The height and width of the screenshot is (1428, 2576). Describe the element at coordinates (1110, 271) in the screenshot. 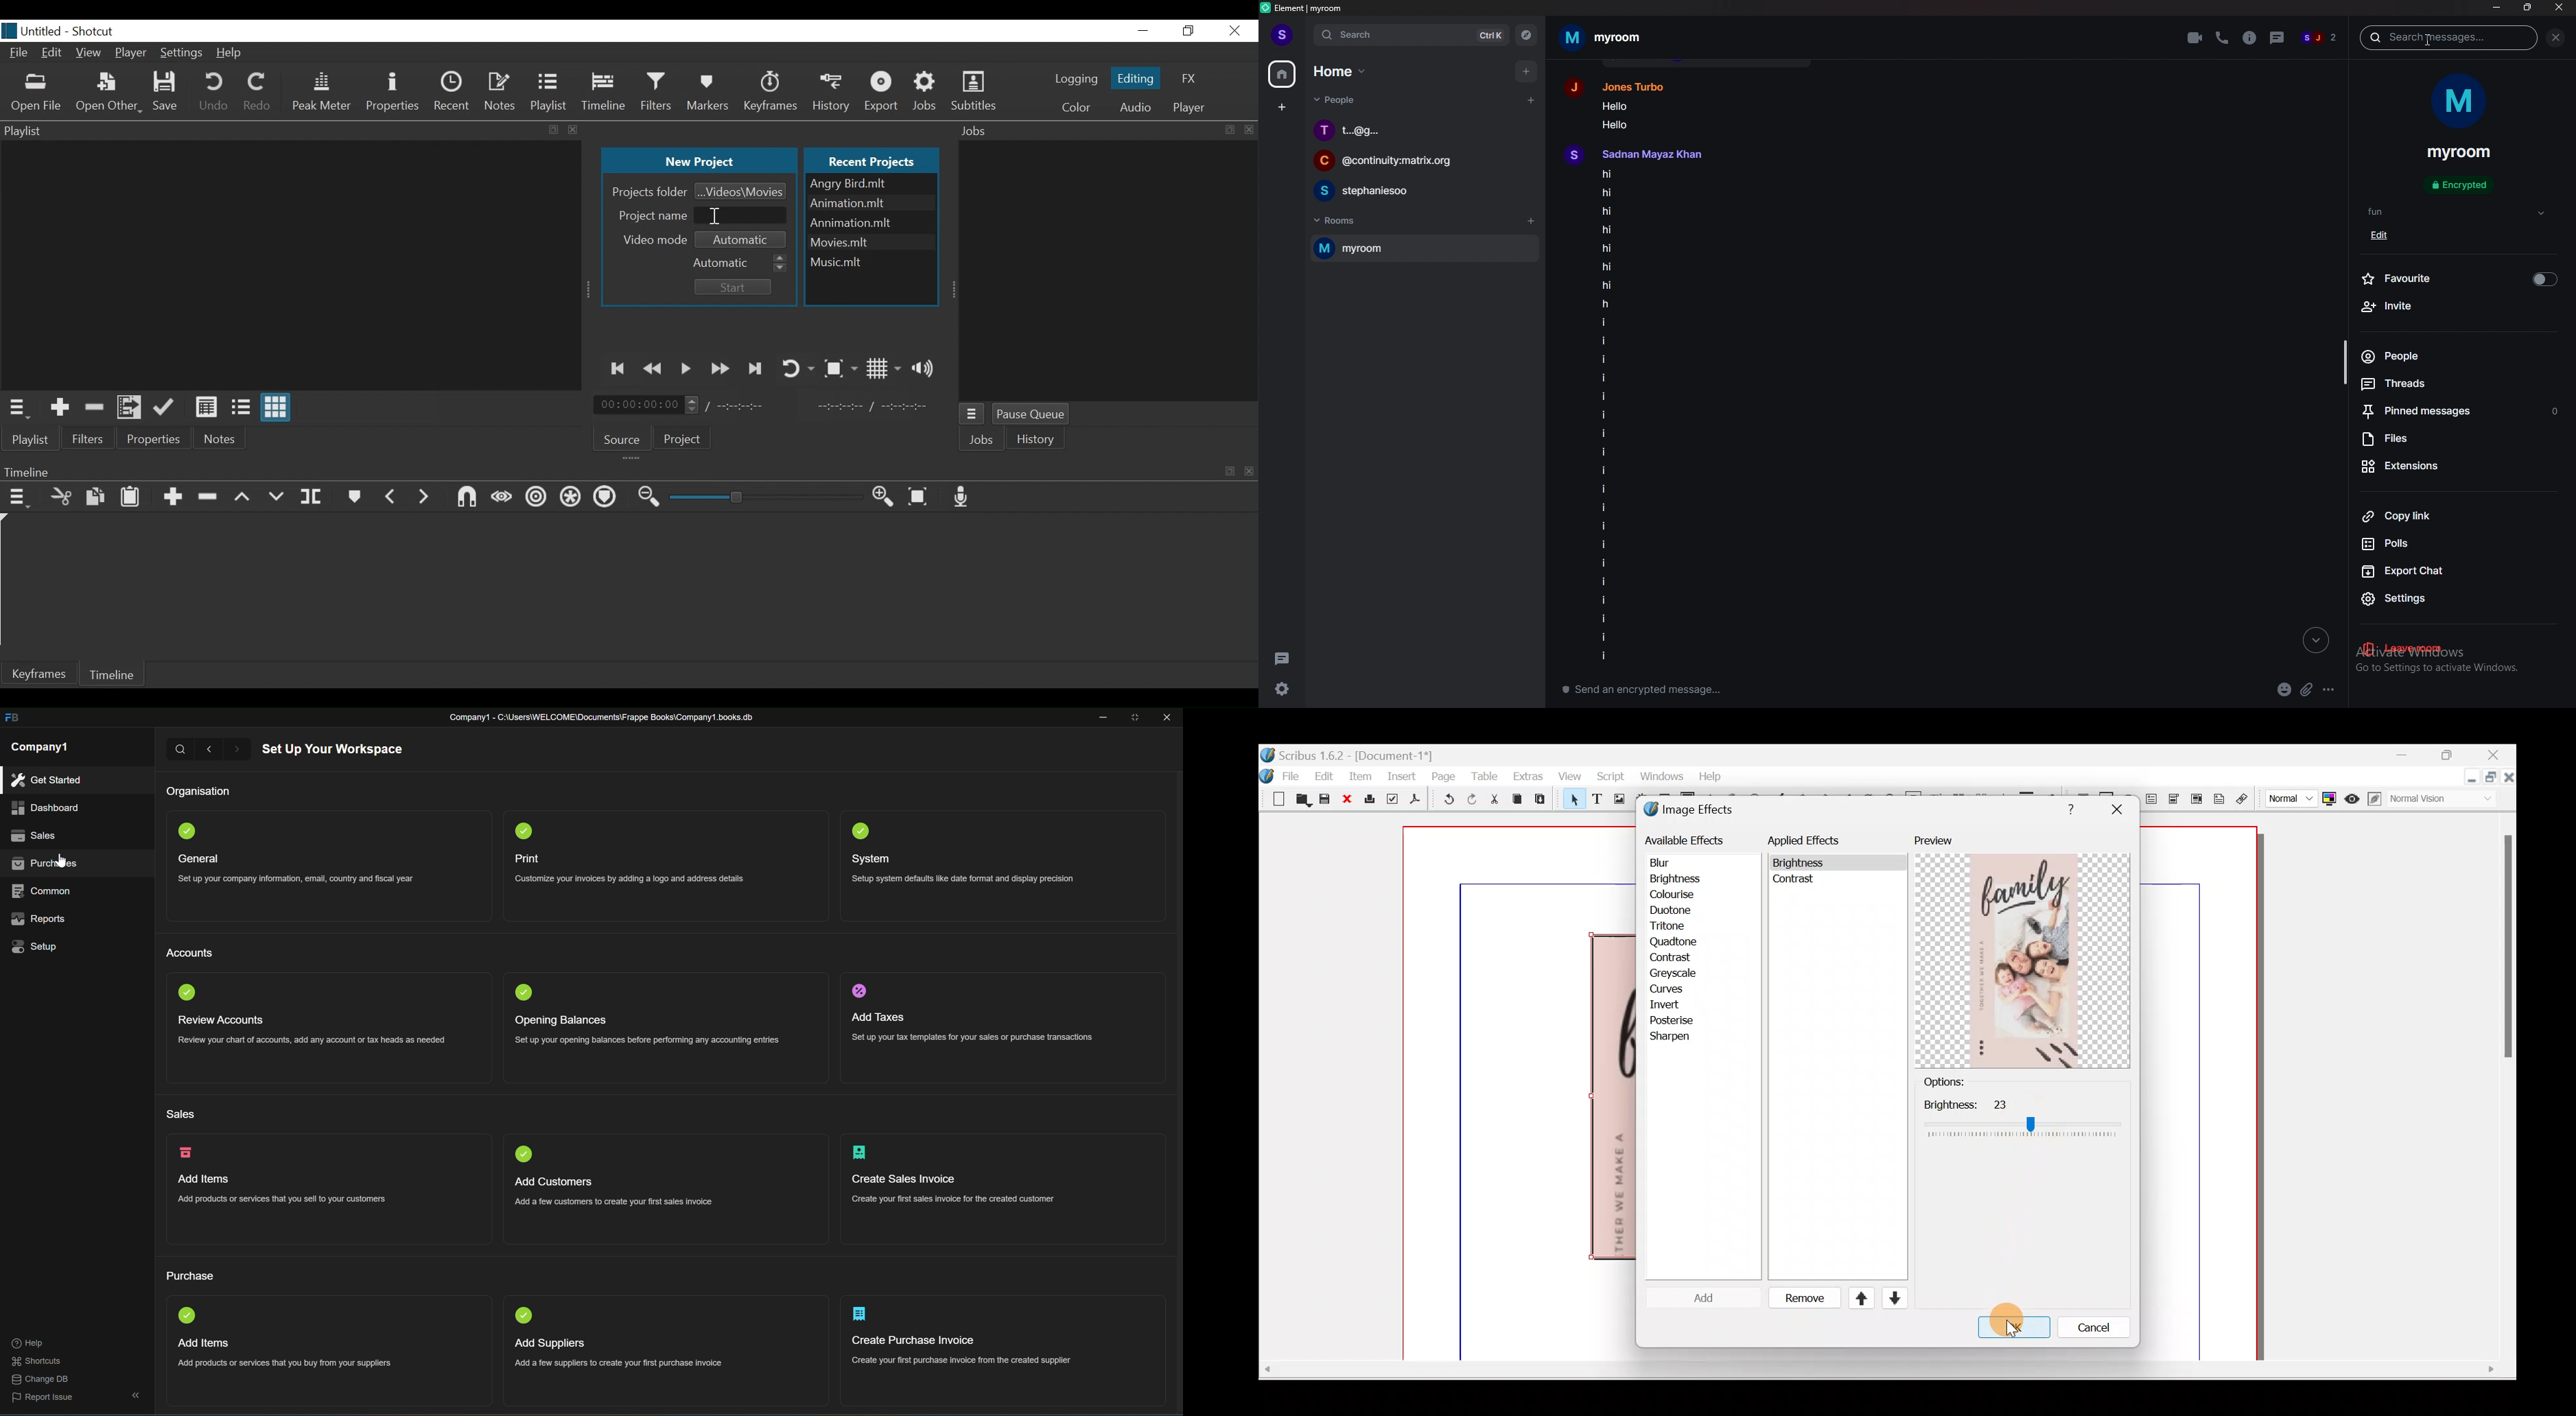

I see `Jobs Panel` at that location.